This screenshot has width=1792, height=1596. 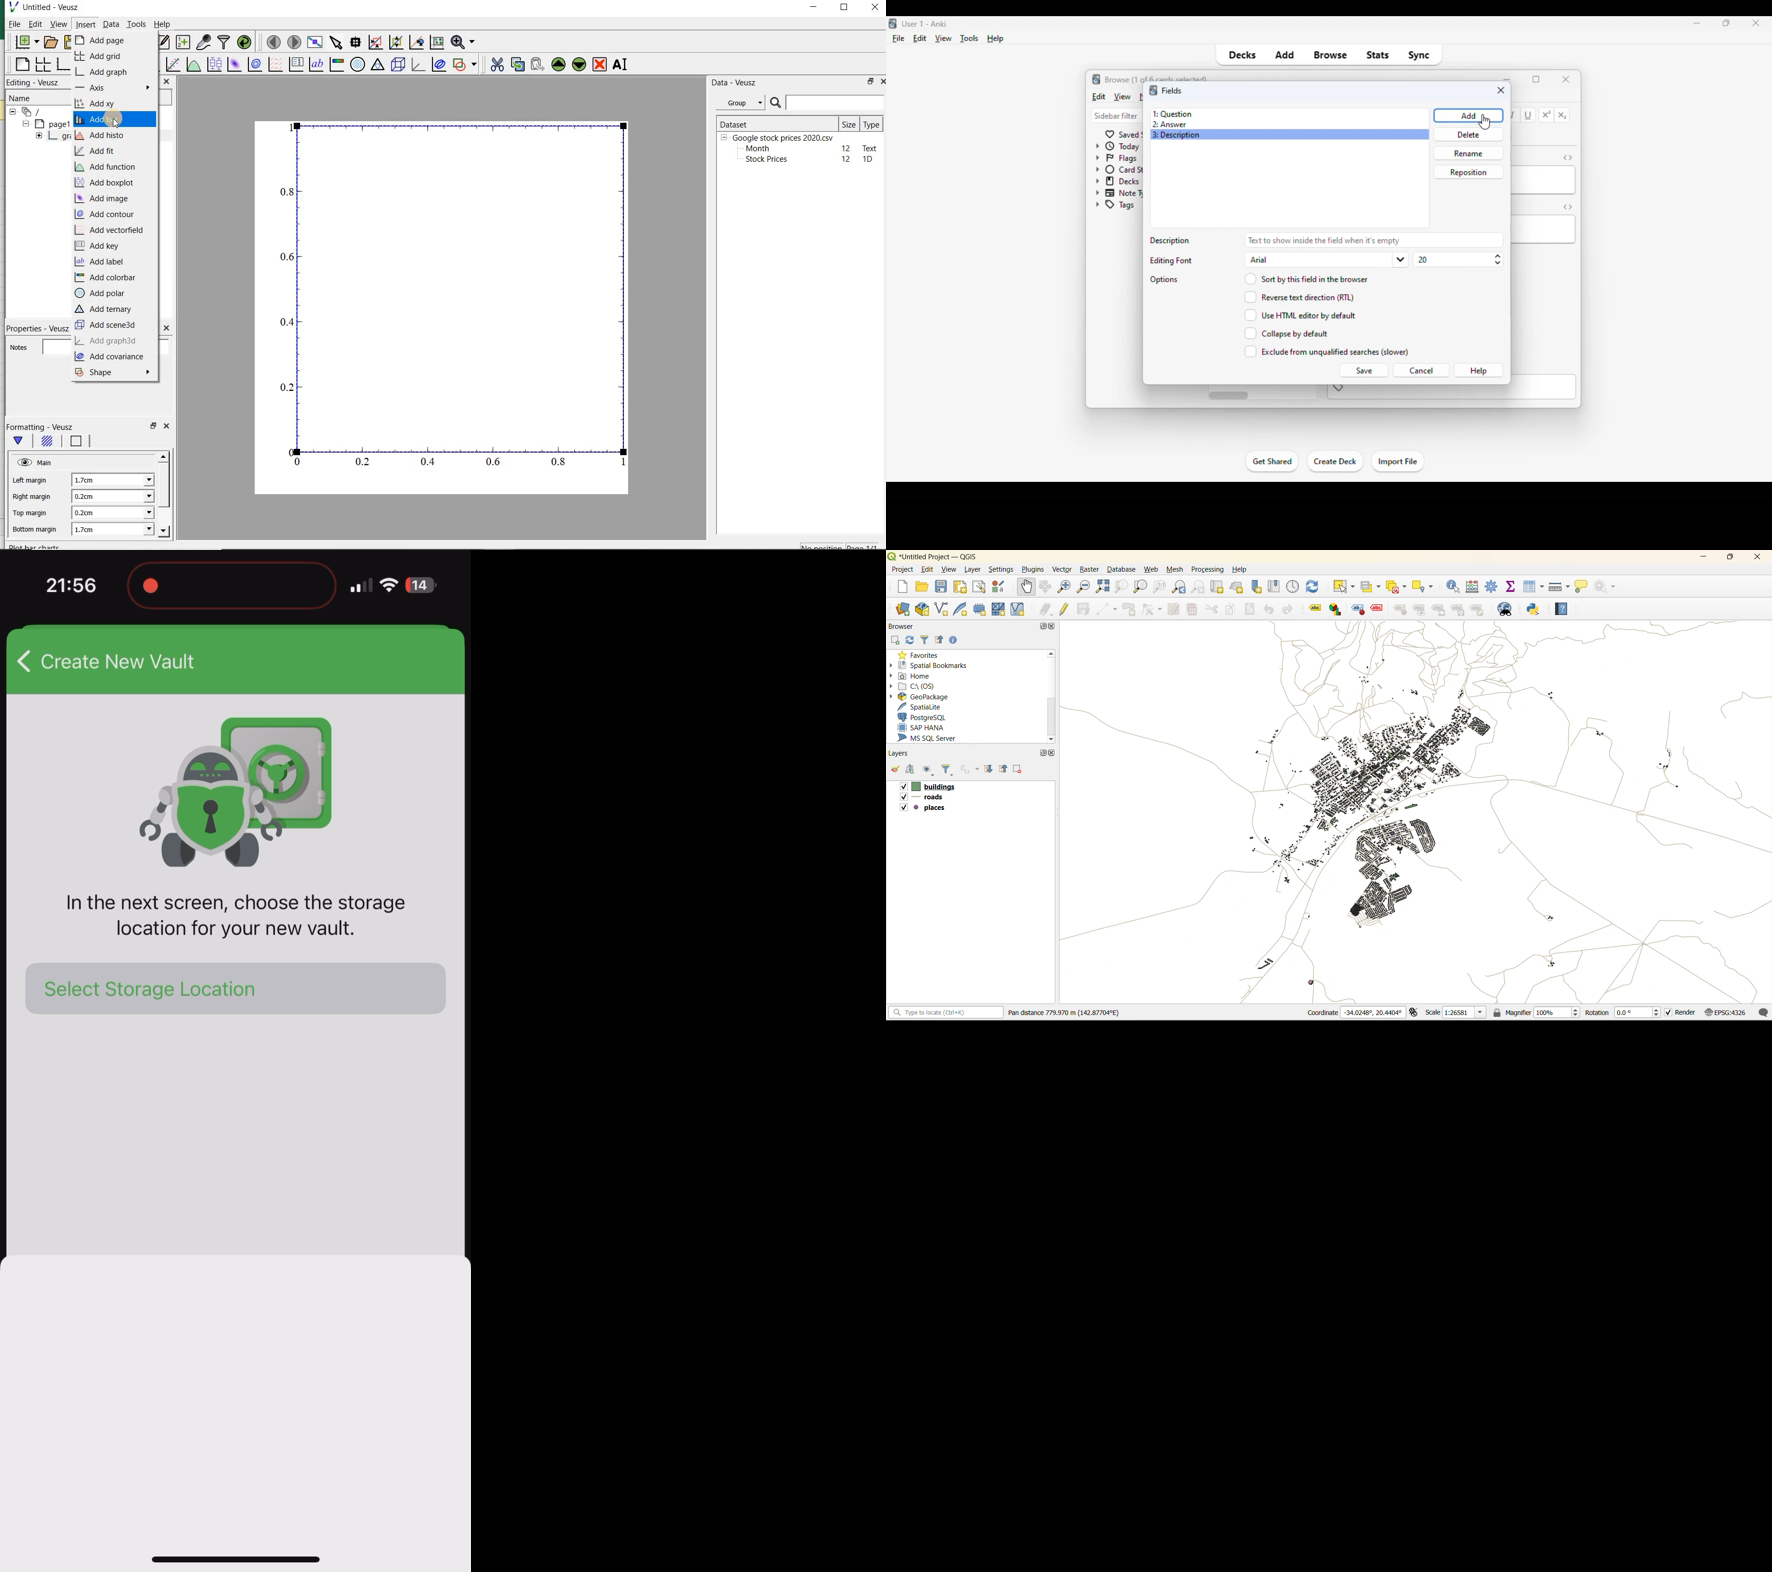 I want to click on show spatial bookmark, so click(x=1273, y=586).